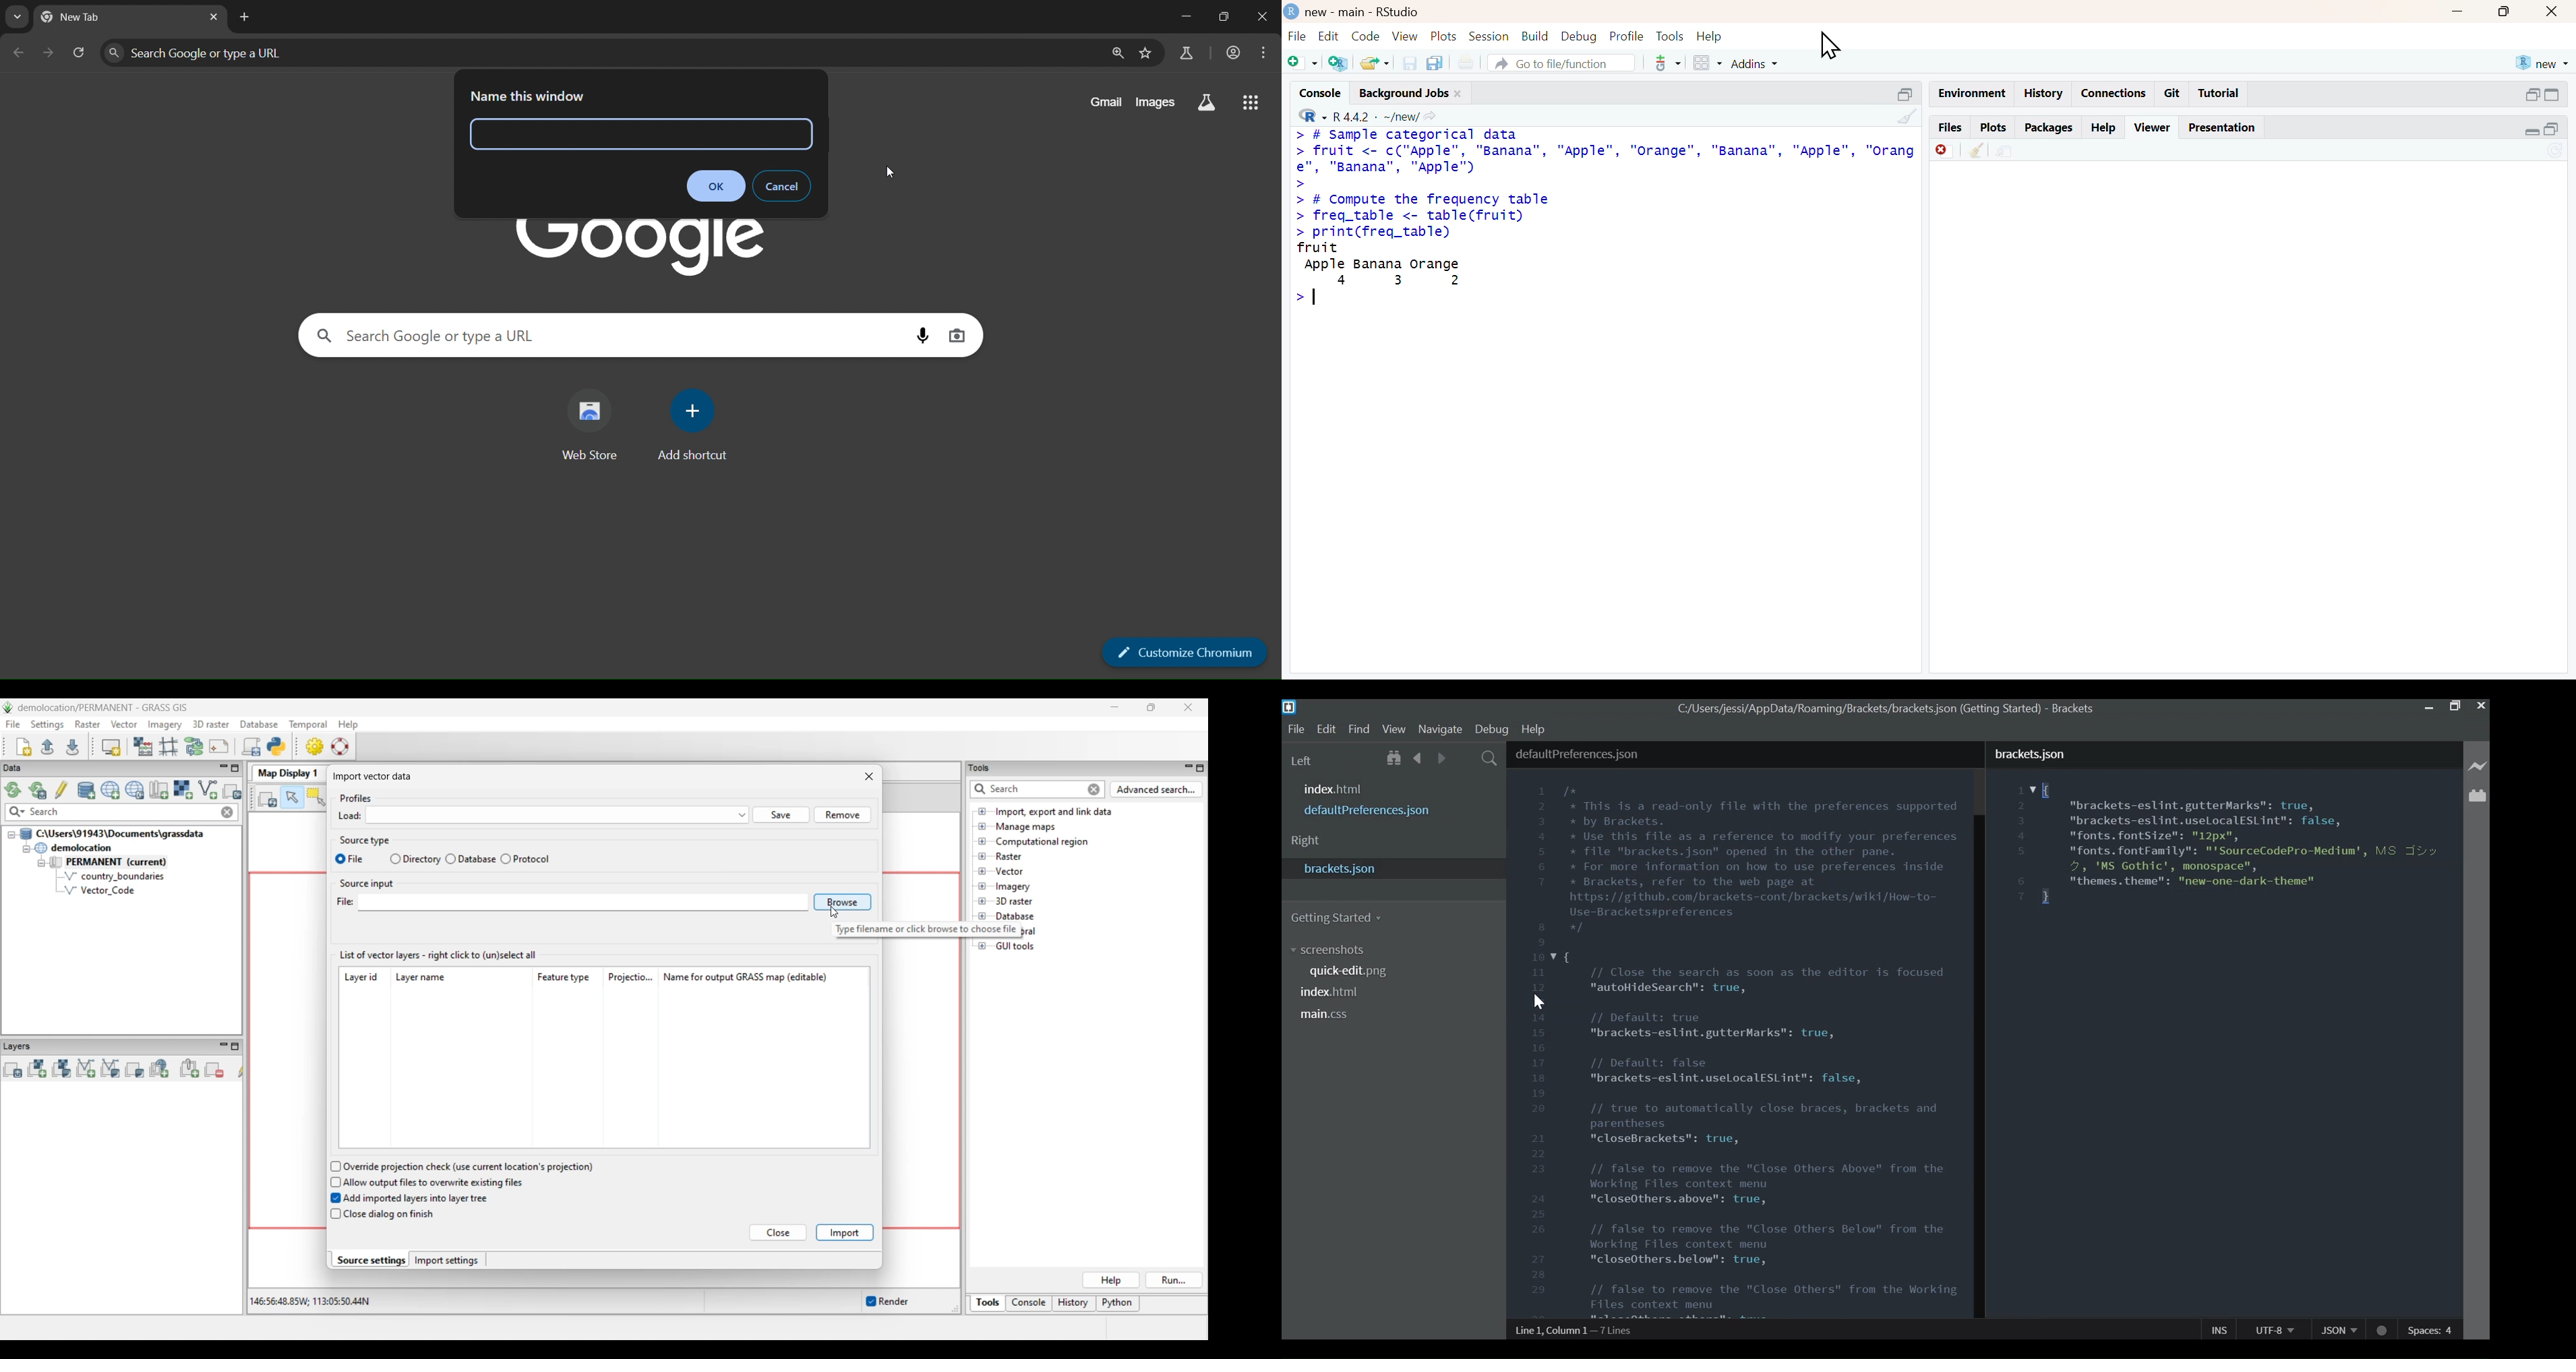 The height and width of the screenshot is (1372, 2576). I want to click on code, so click(1369, 37).